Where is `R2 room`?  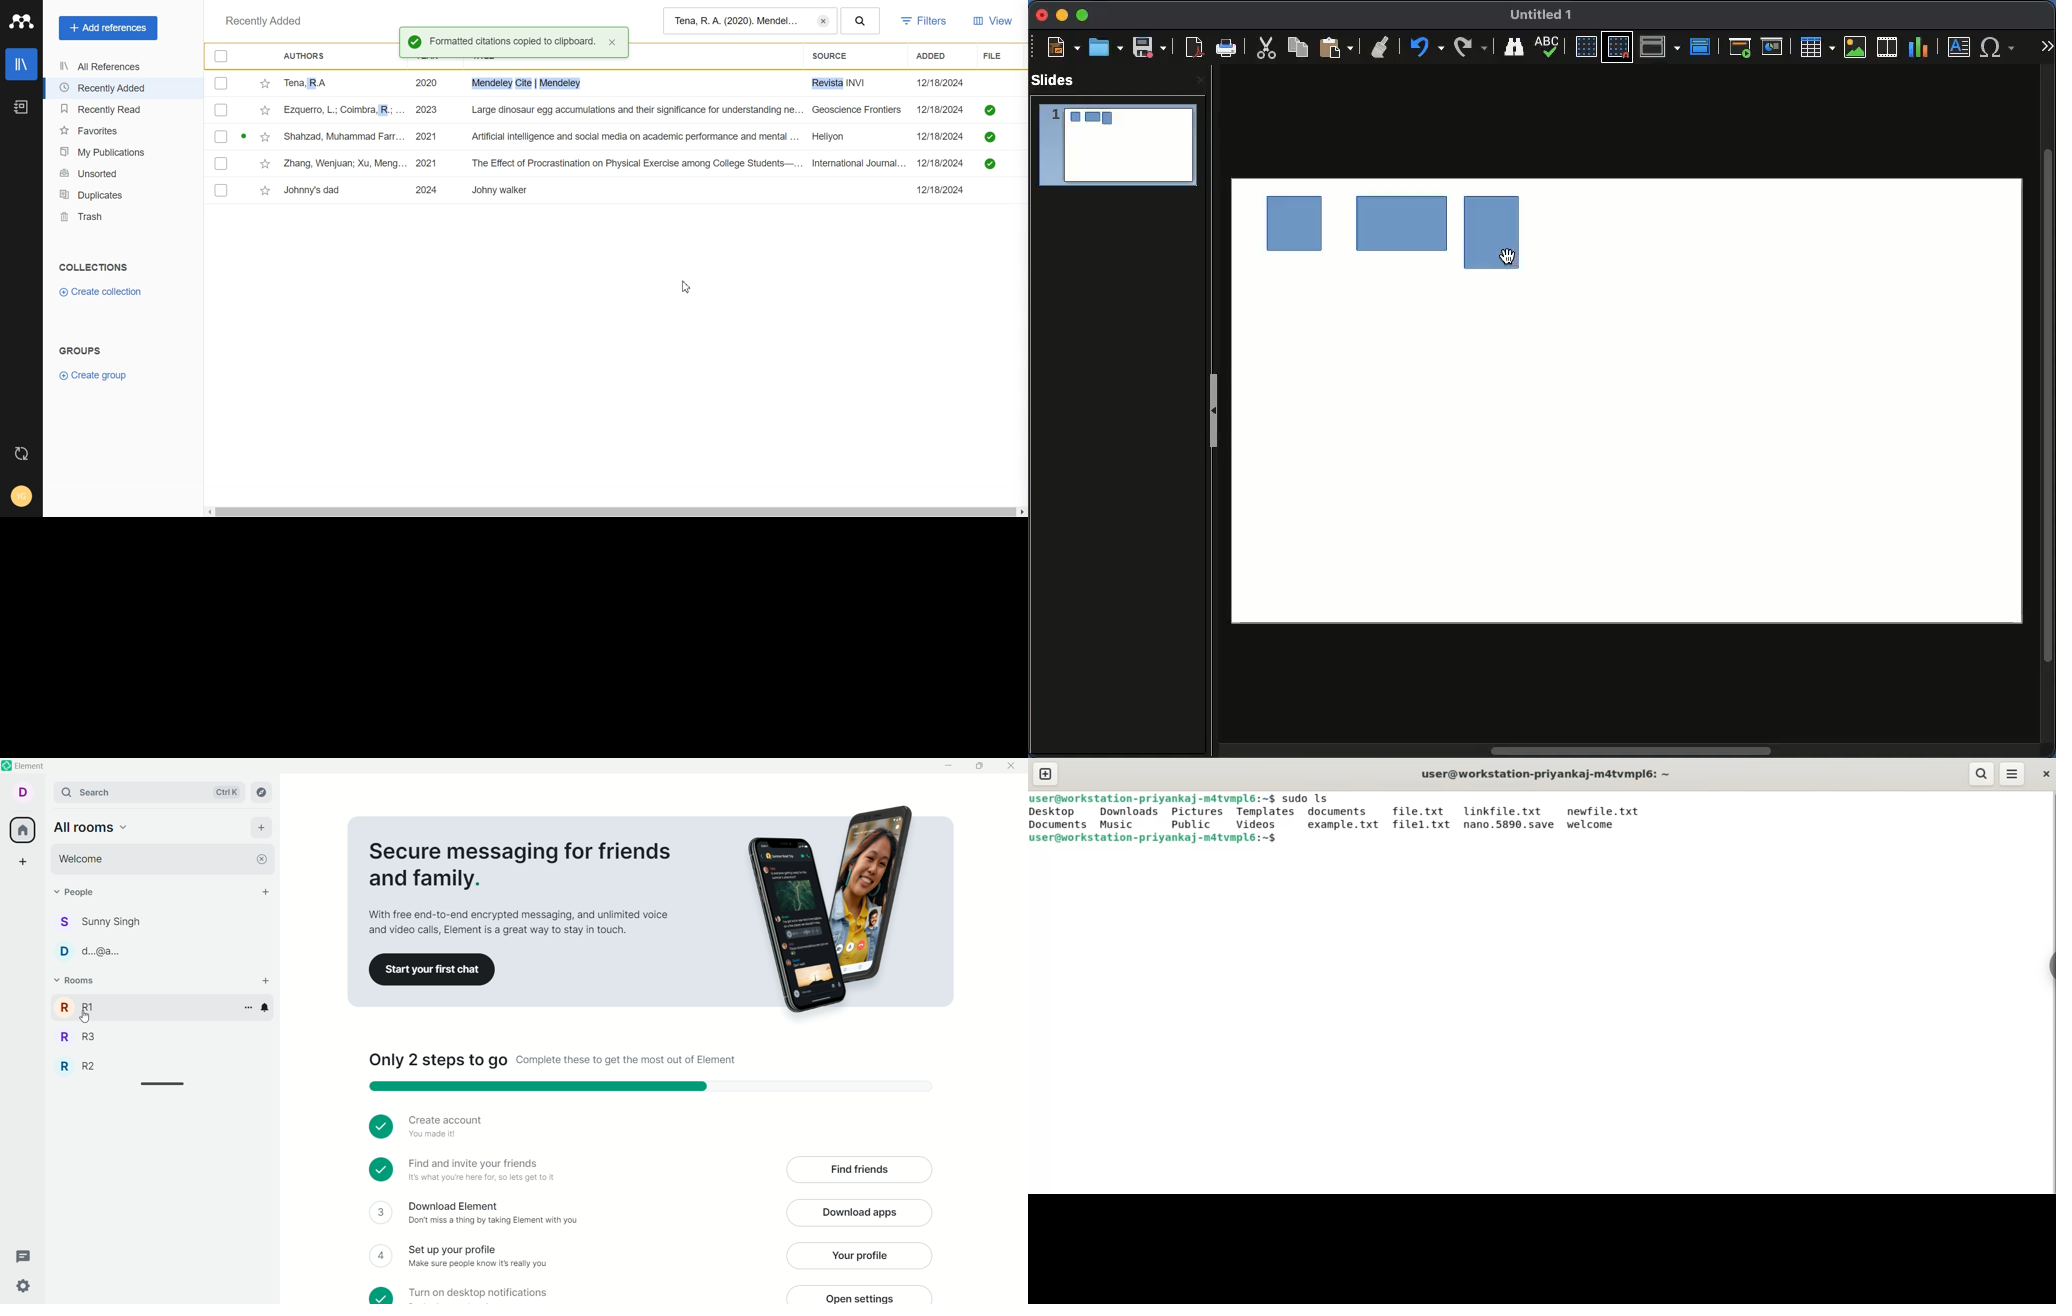
R2 room is located at coordinates (77, 1066).